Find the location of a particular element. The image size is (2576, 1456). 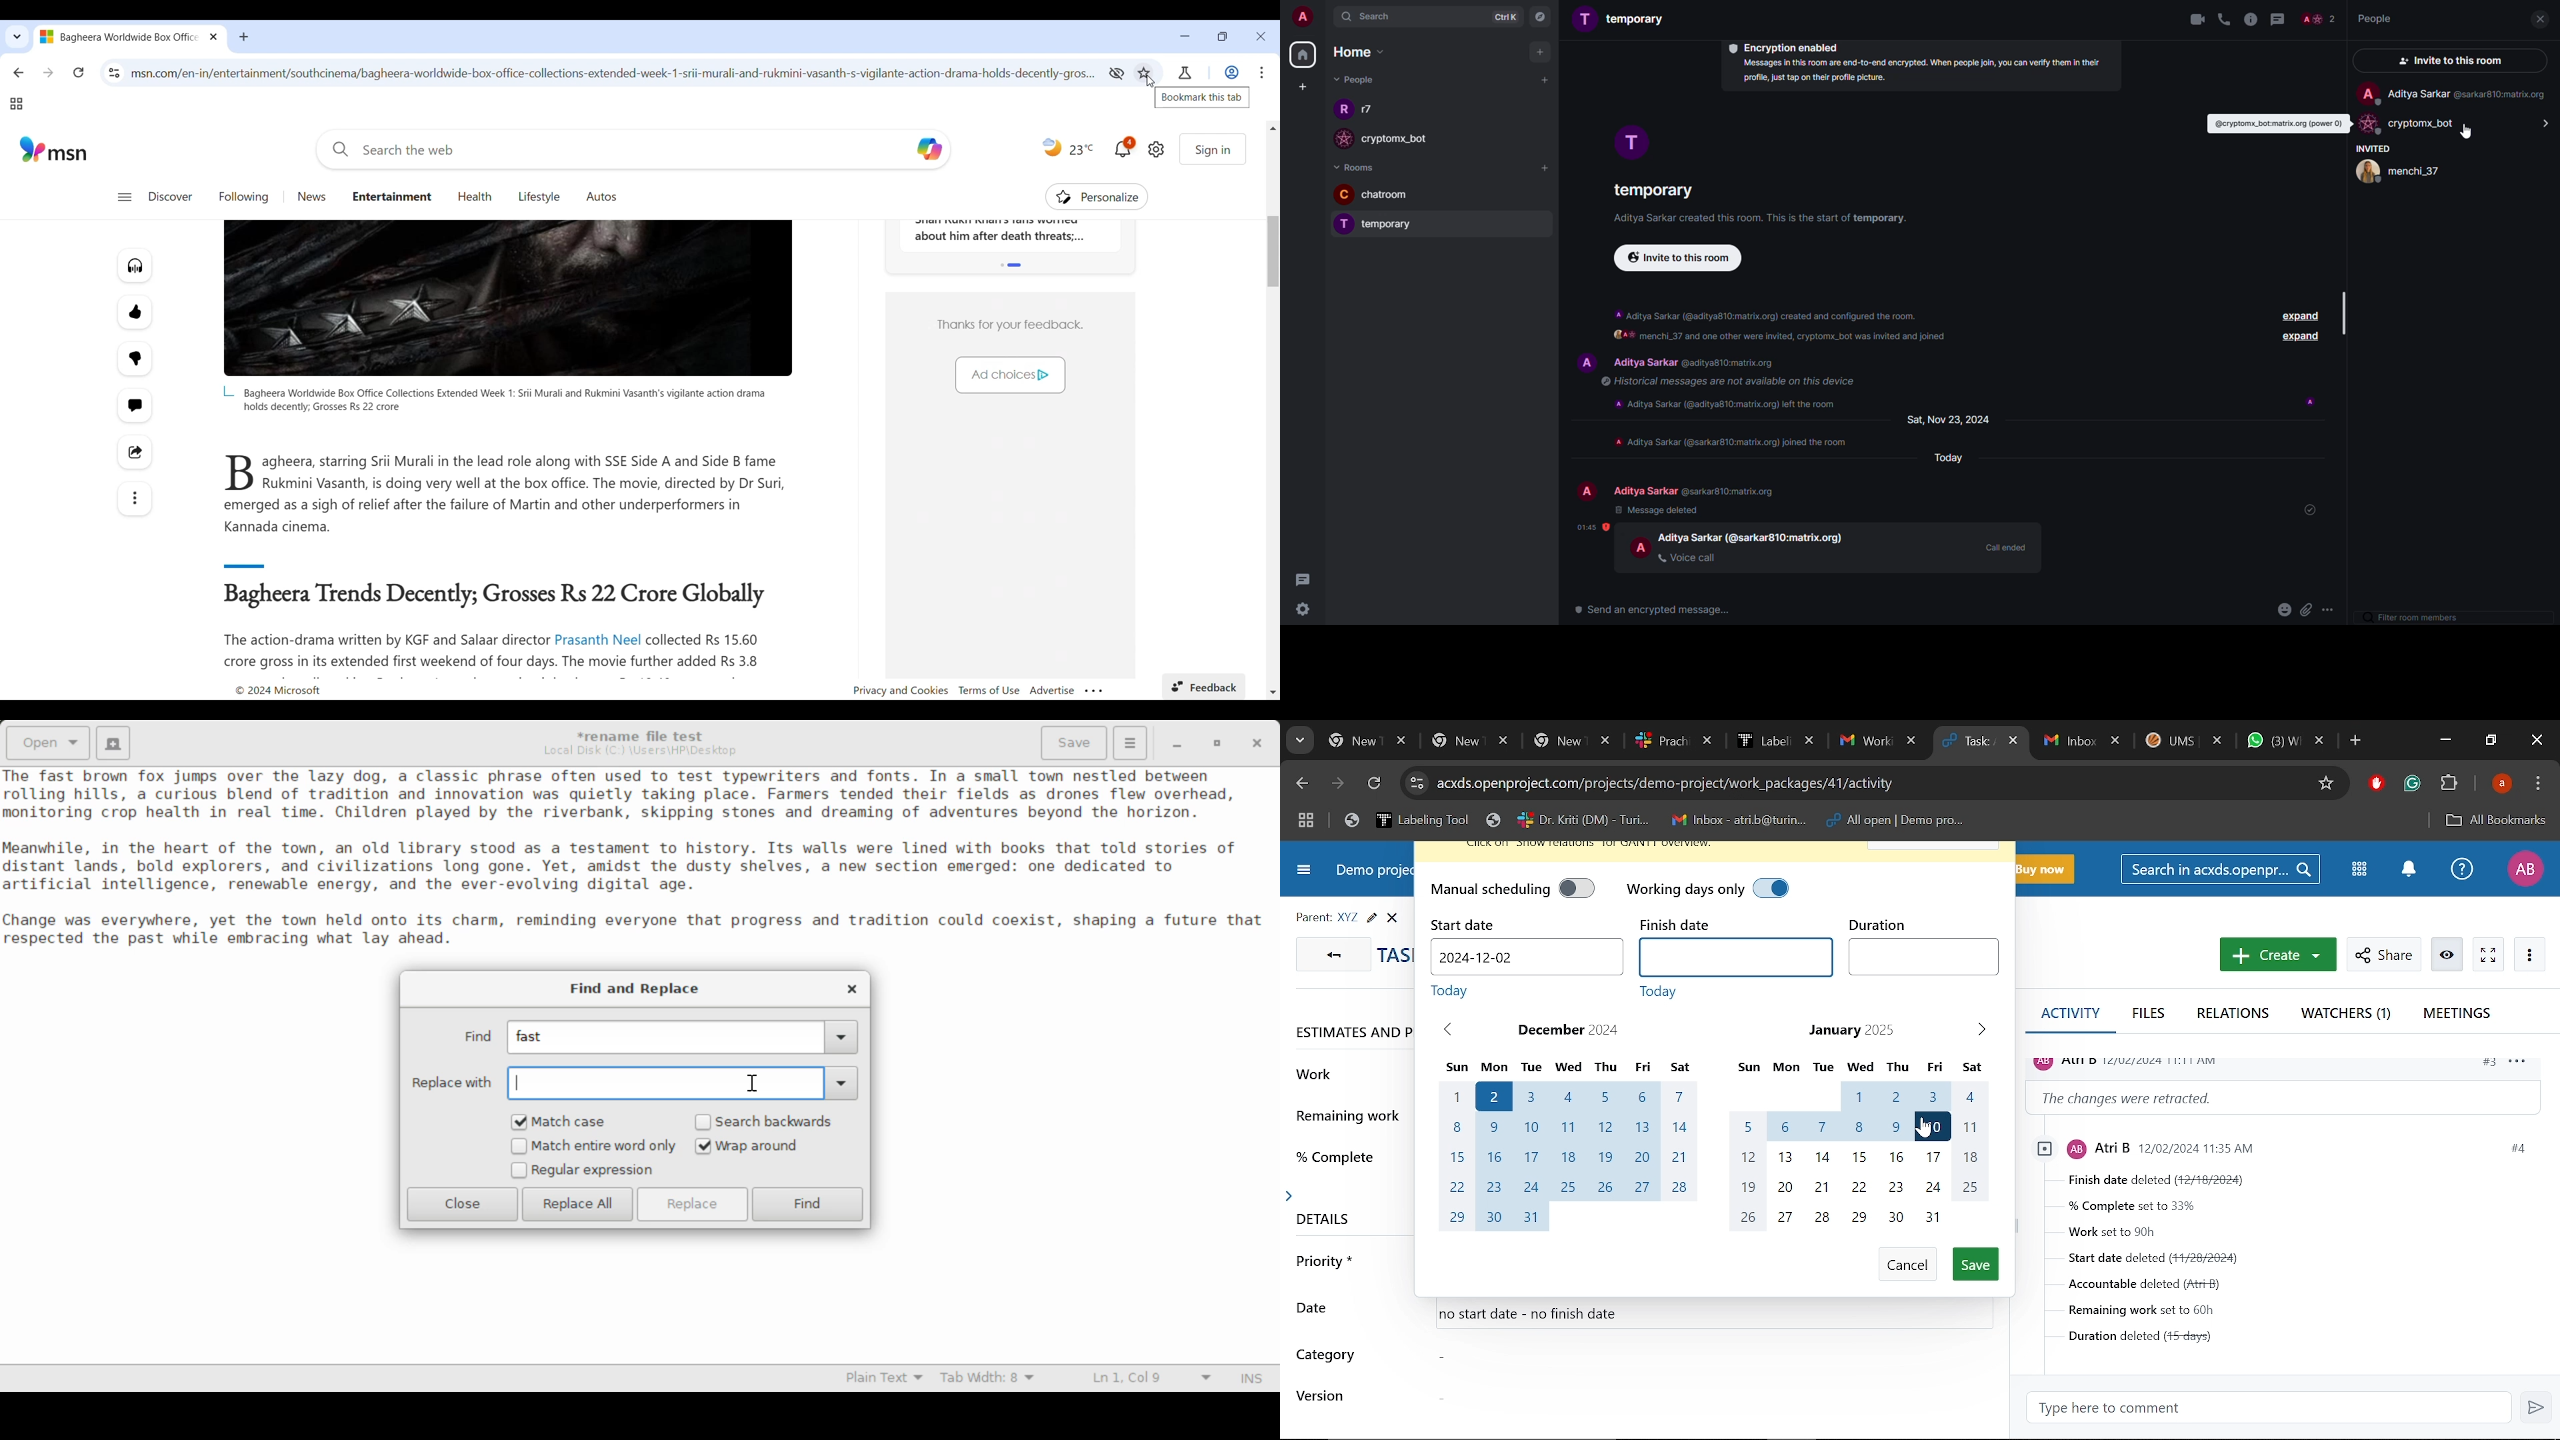

Profile is located at coordinates (2523, 869).